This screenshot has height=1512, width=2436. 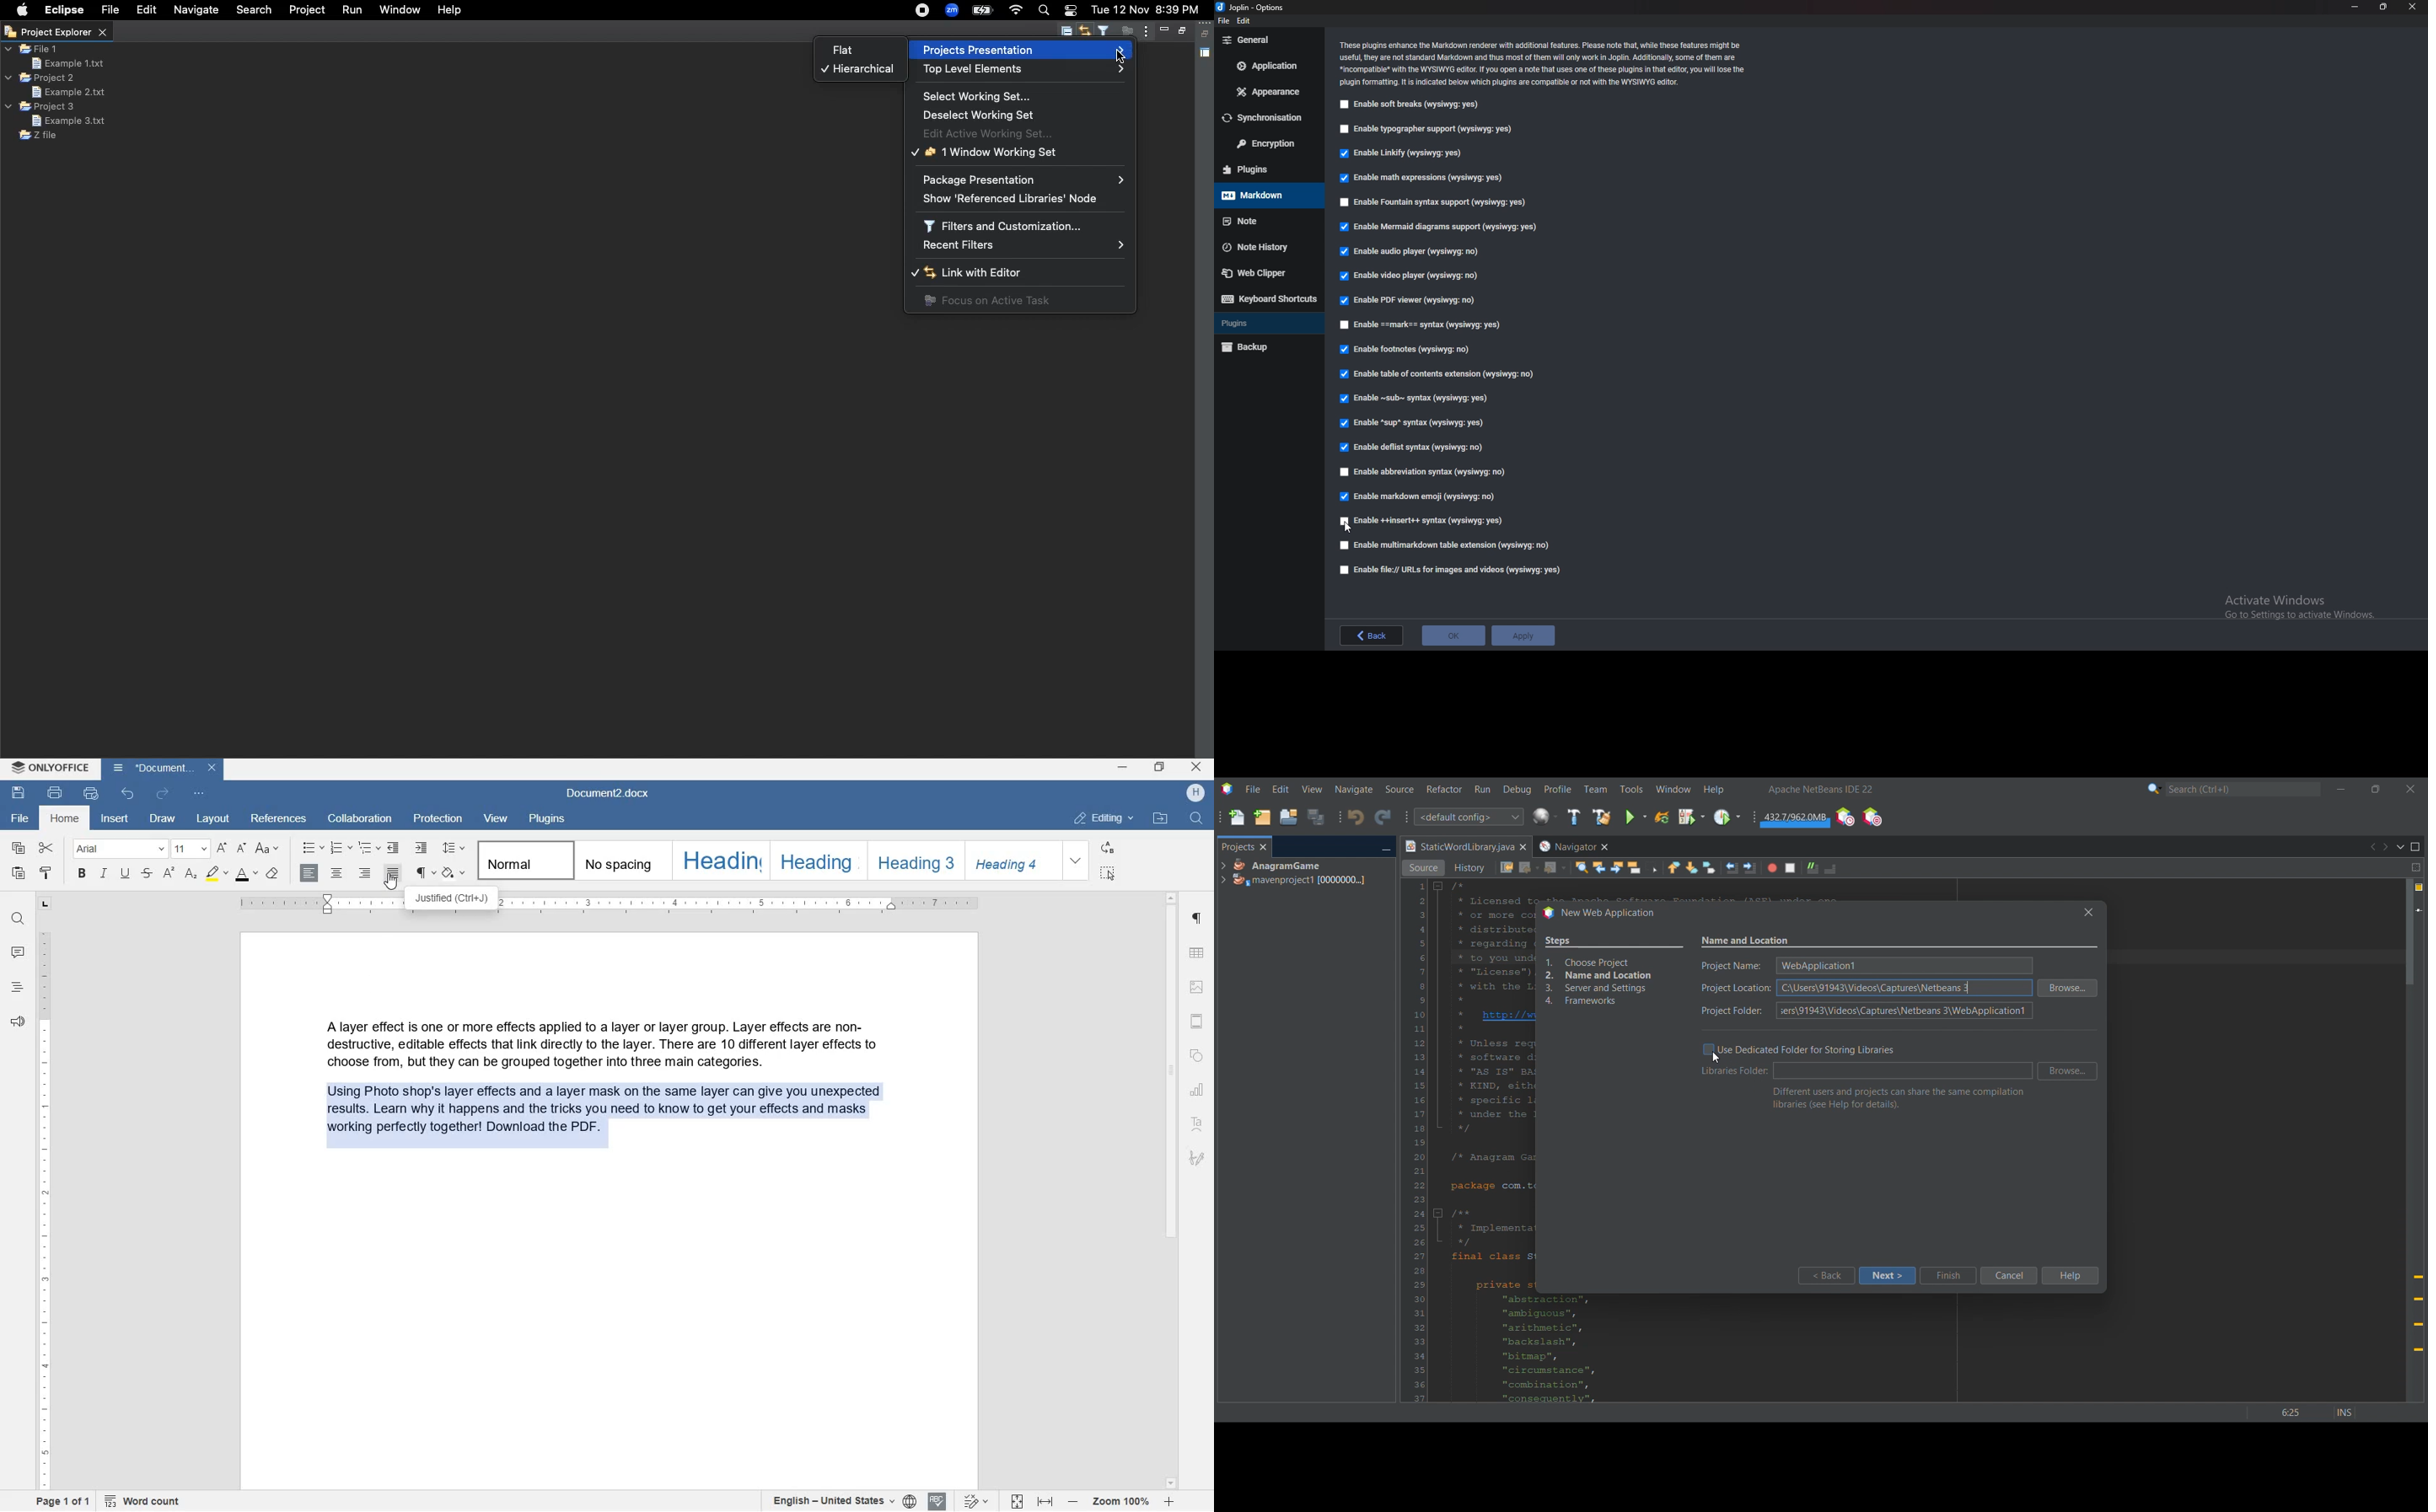 What do you see at coordinates (1227, 789) in the screenshot?
I see `Software logo` at bounding box center [1227, 789].